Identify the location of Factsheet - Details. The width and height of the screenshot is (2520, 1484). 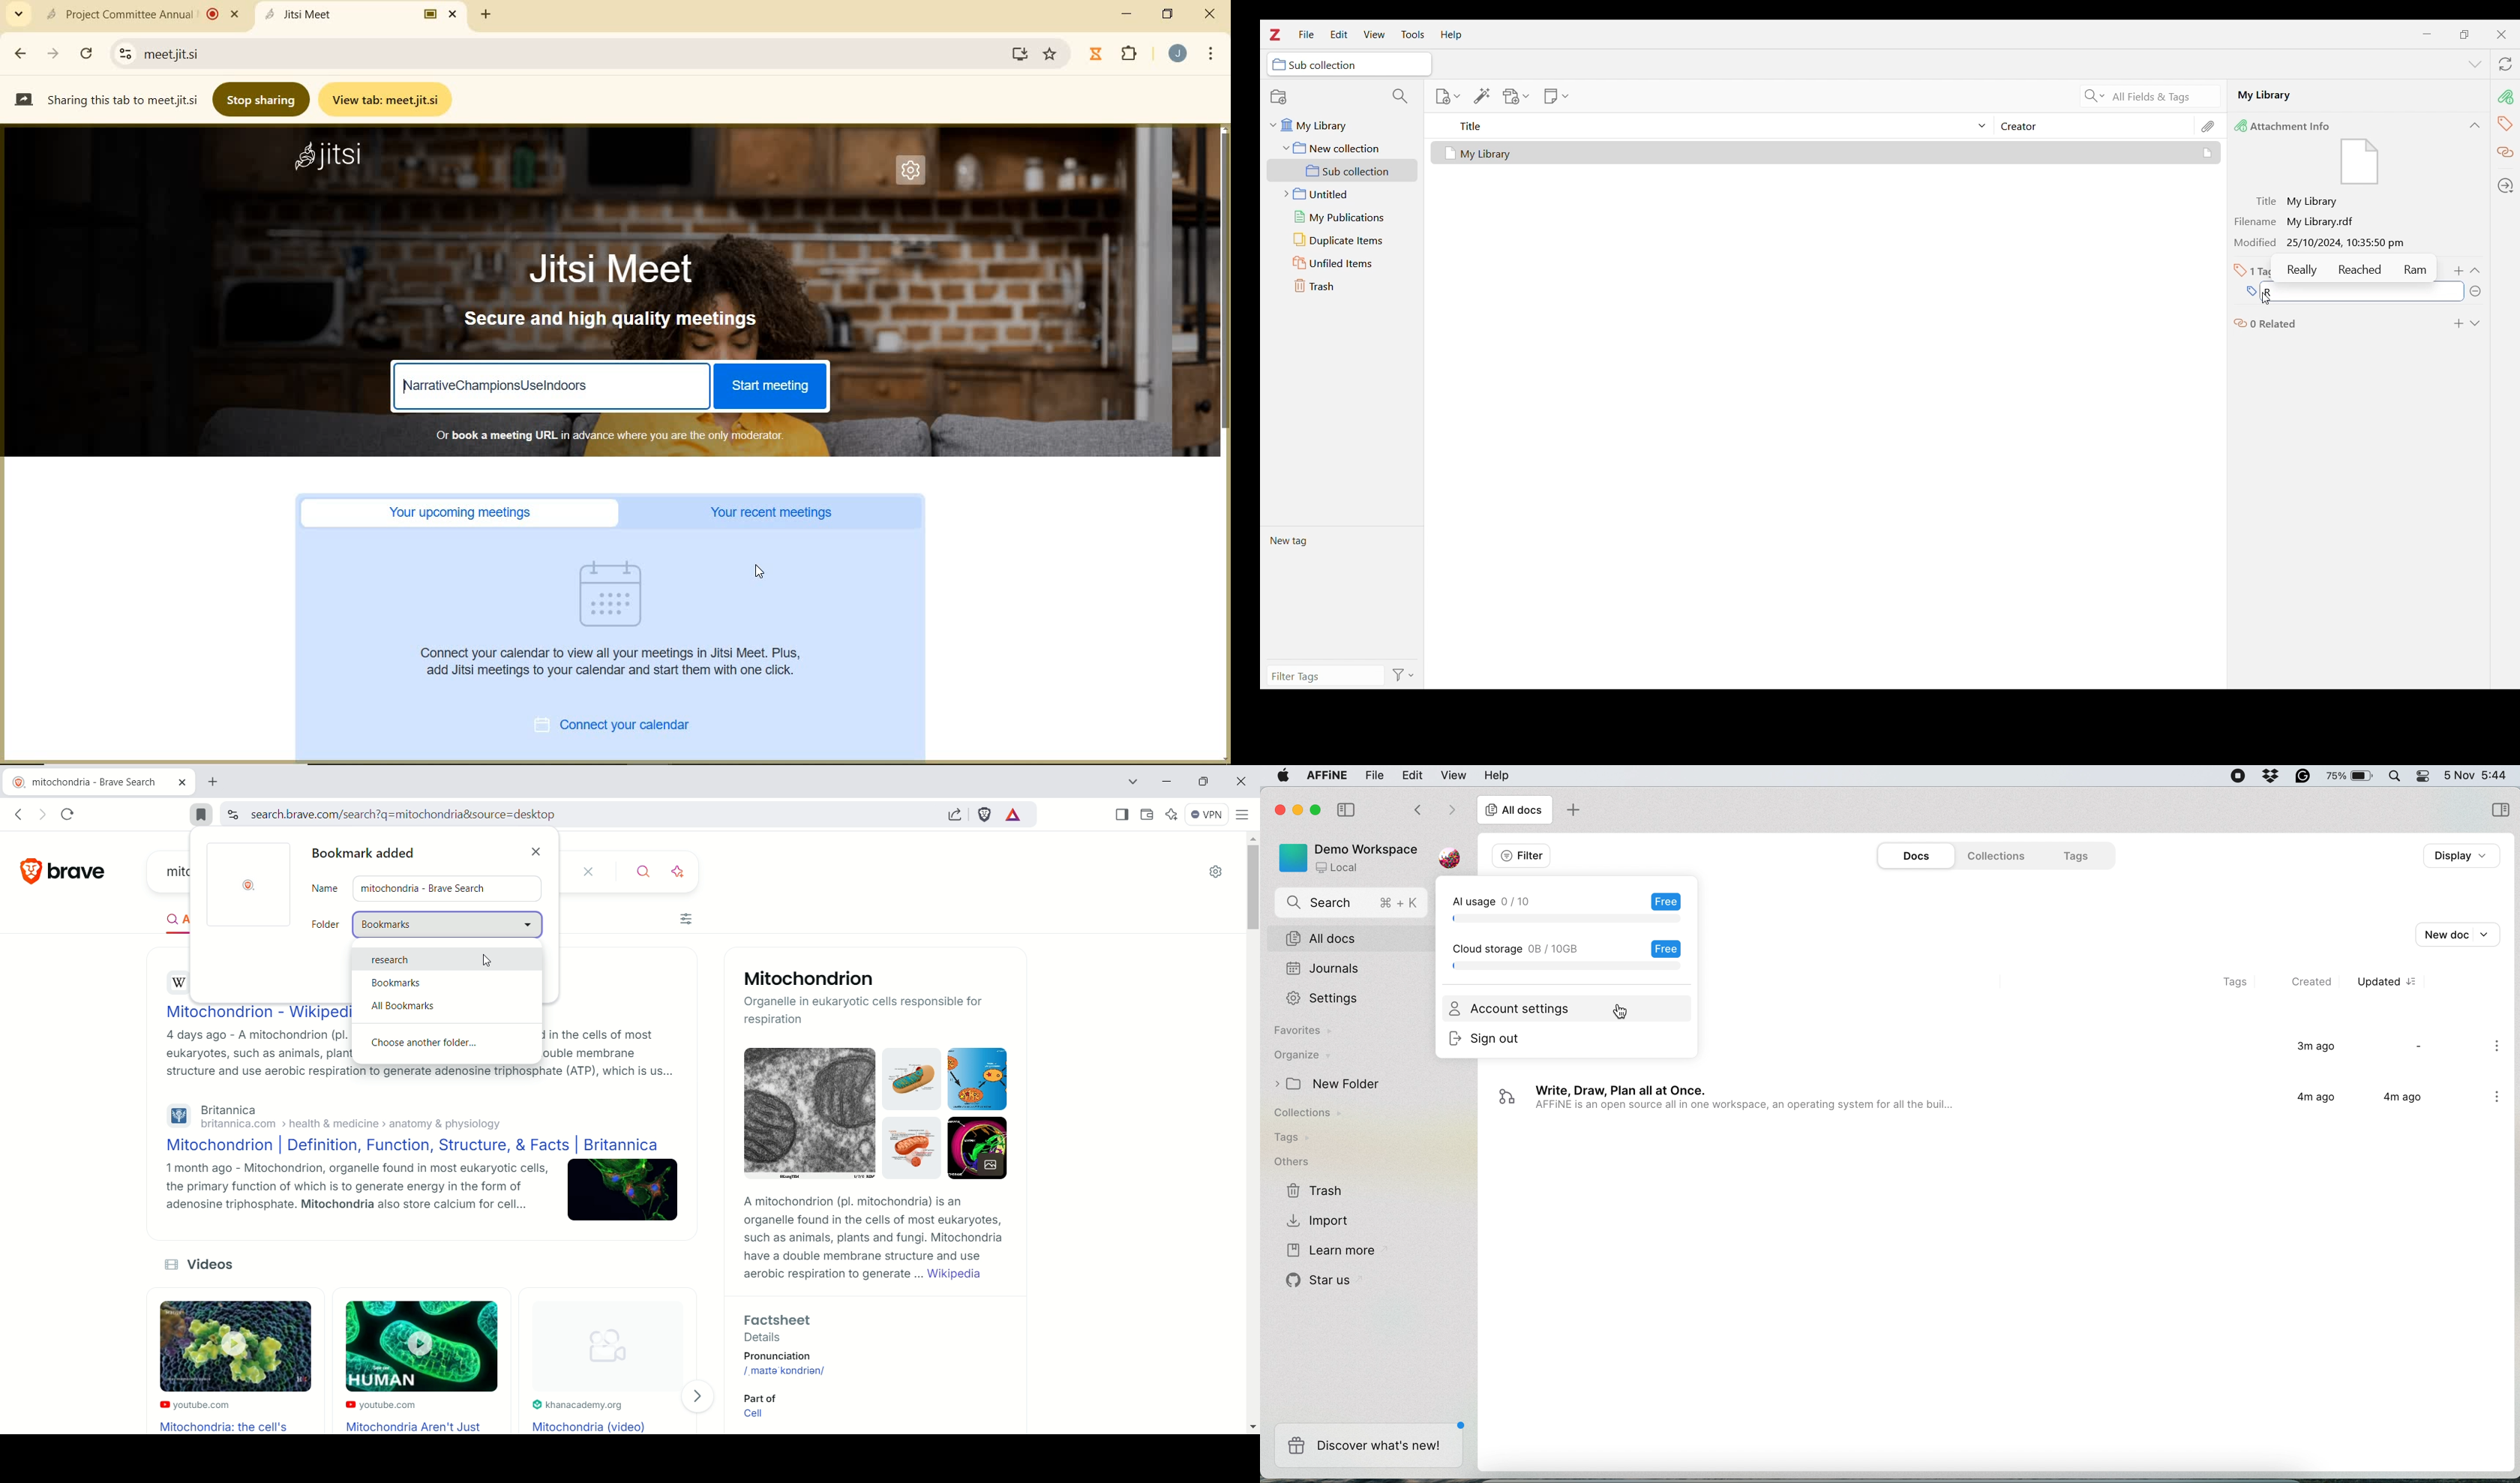
(864, 1326).